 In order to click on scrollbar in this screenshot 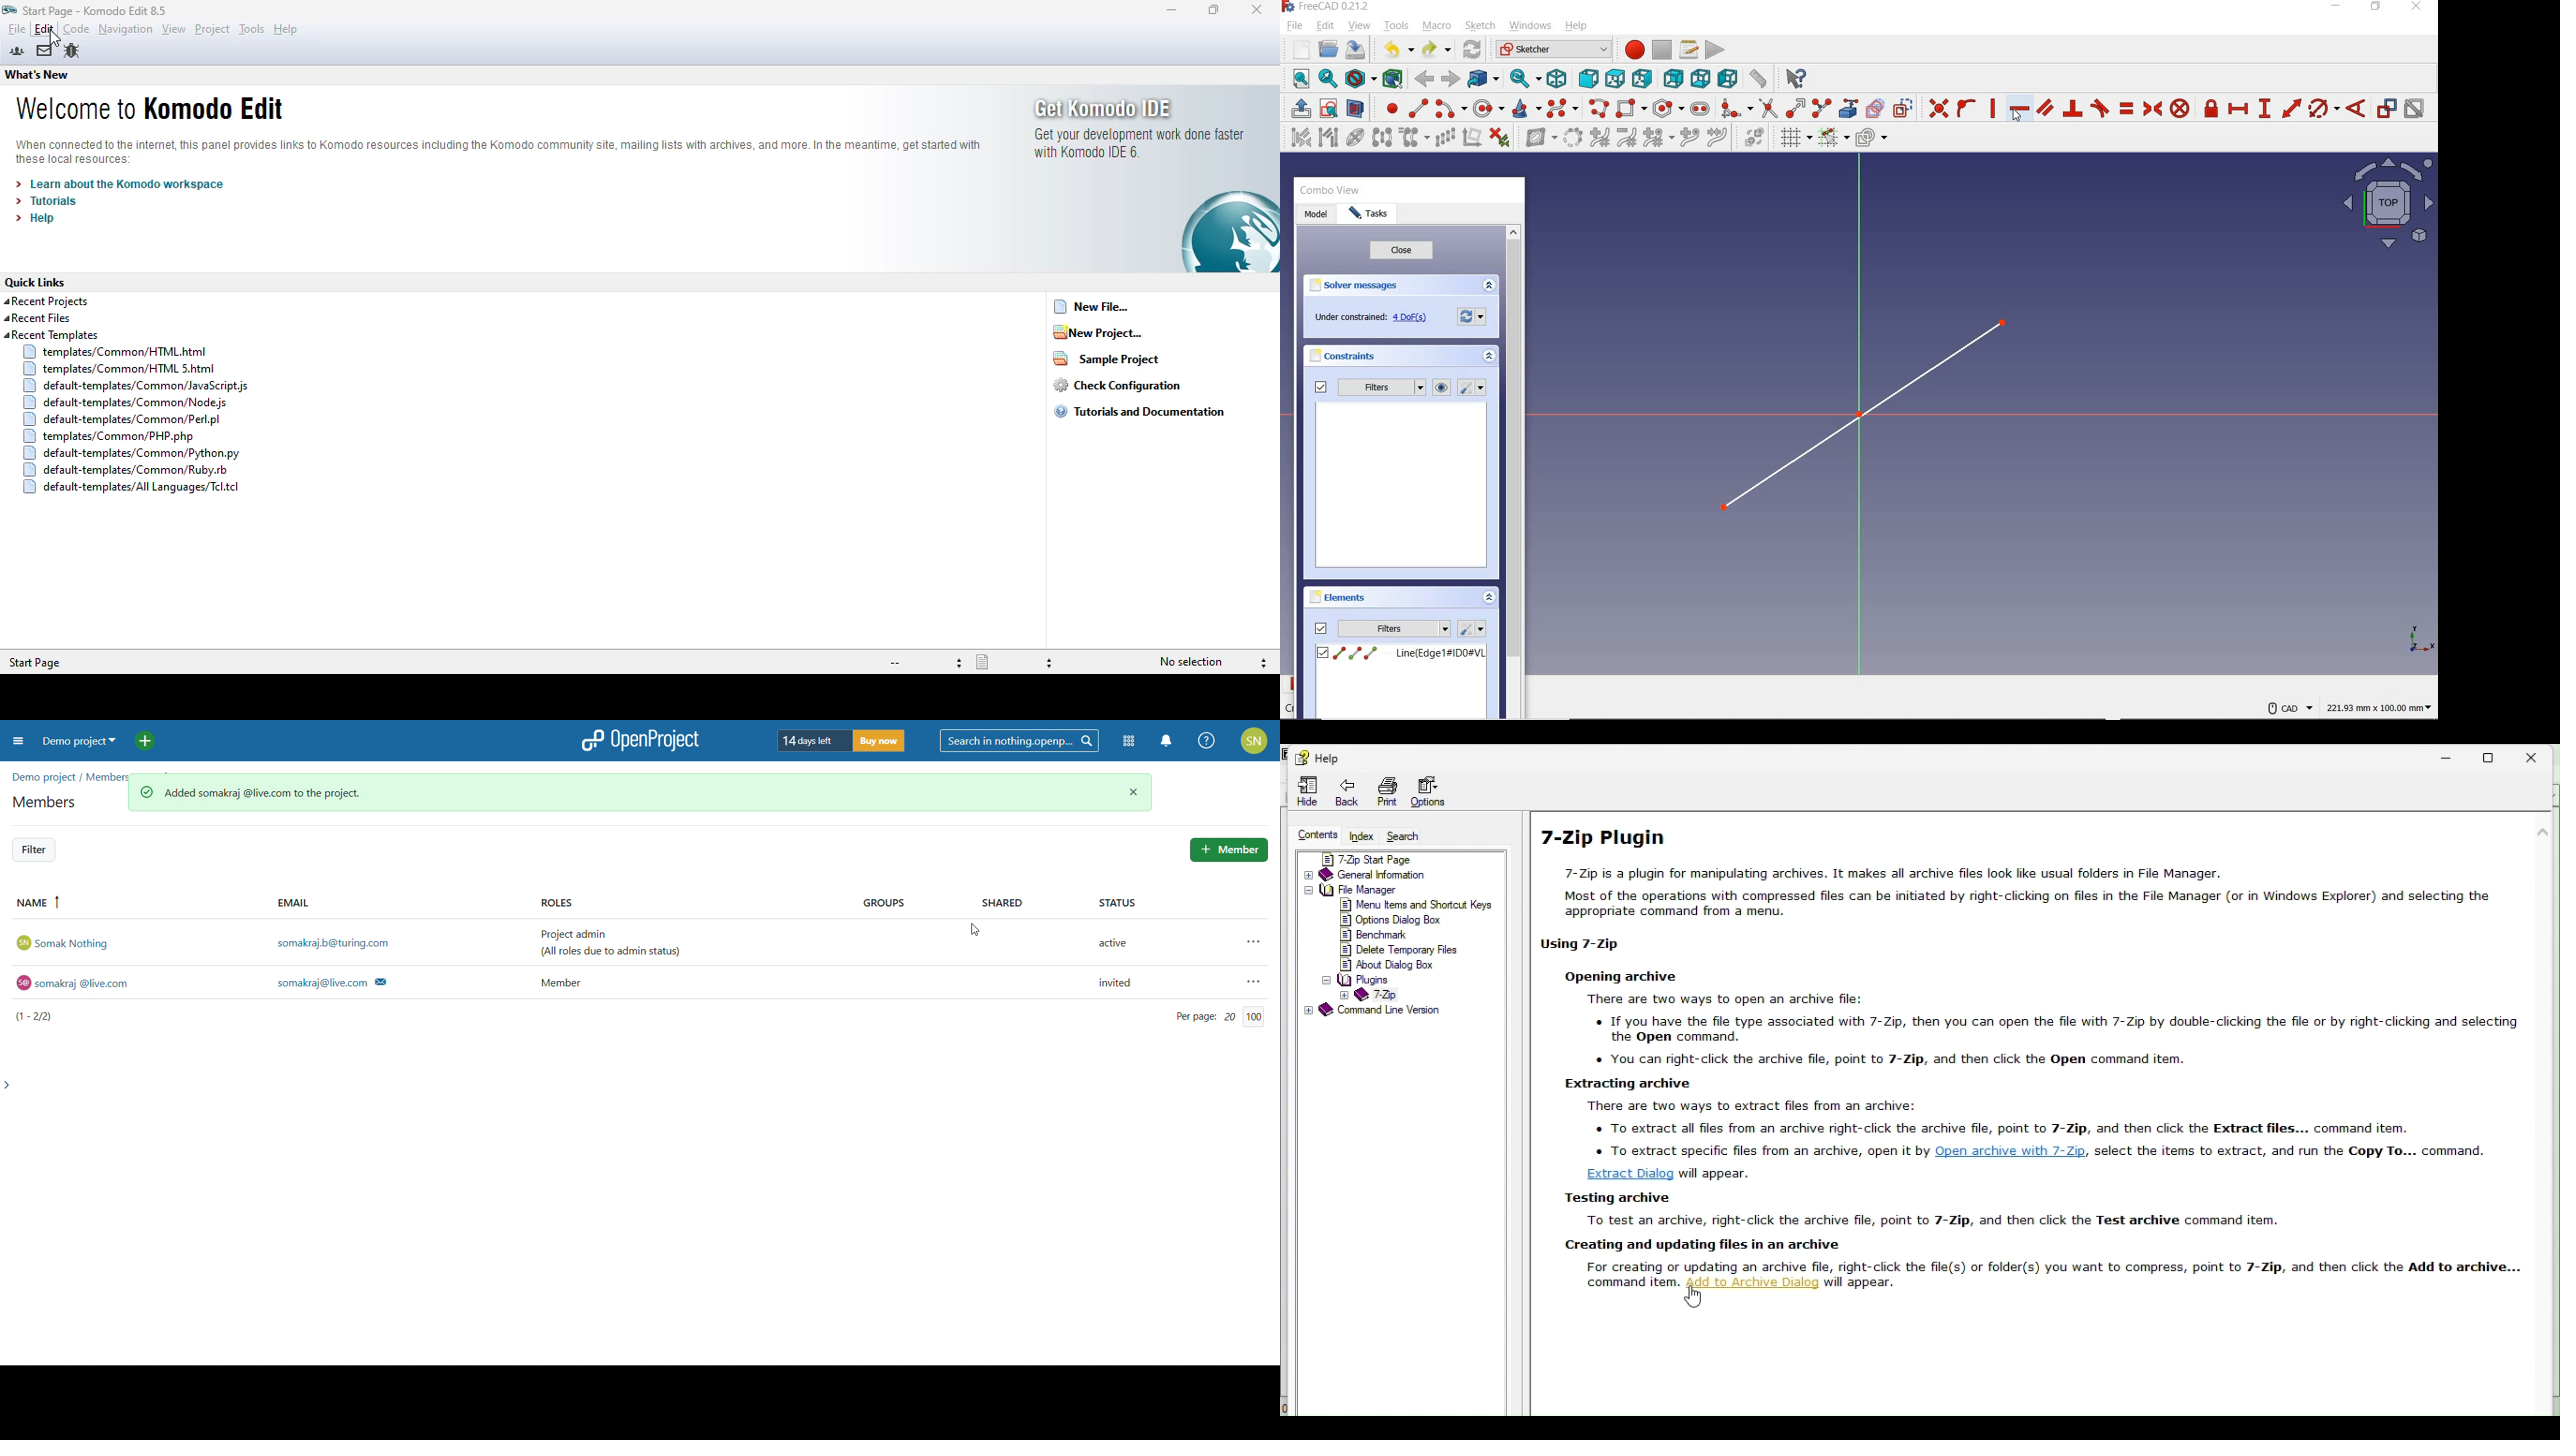, I will do `click(1514, 443)`.